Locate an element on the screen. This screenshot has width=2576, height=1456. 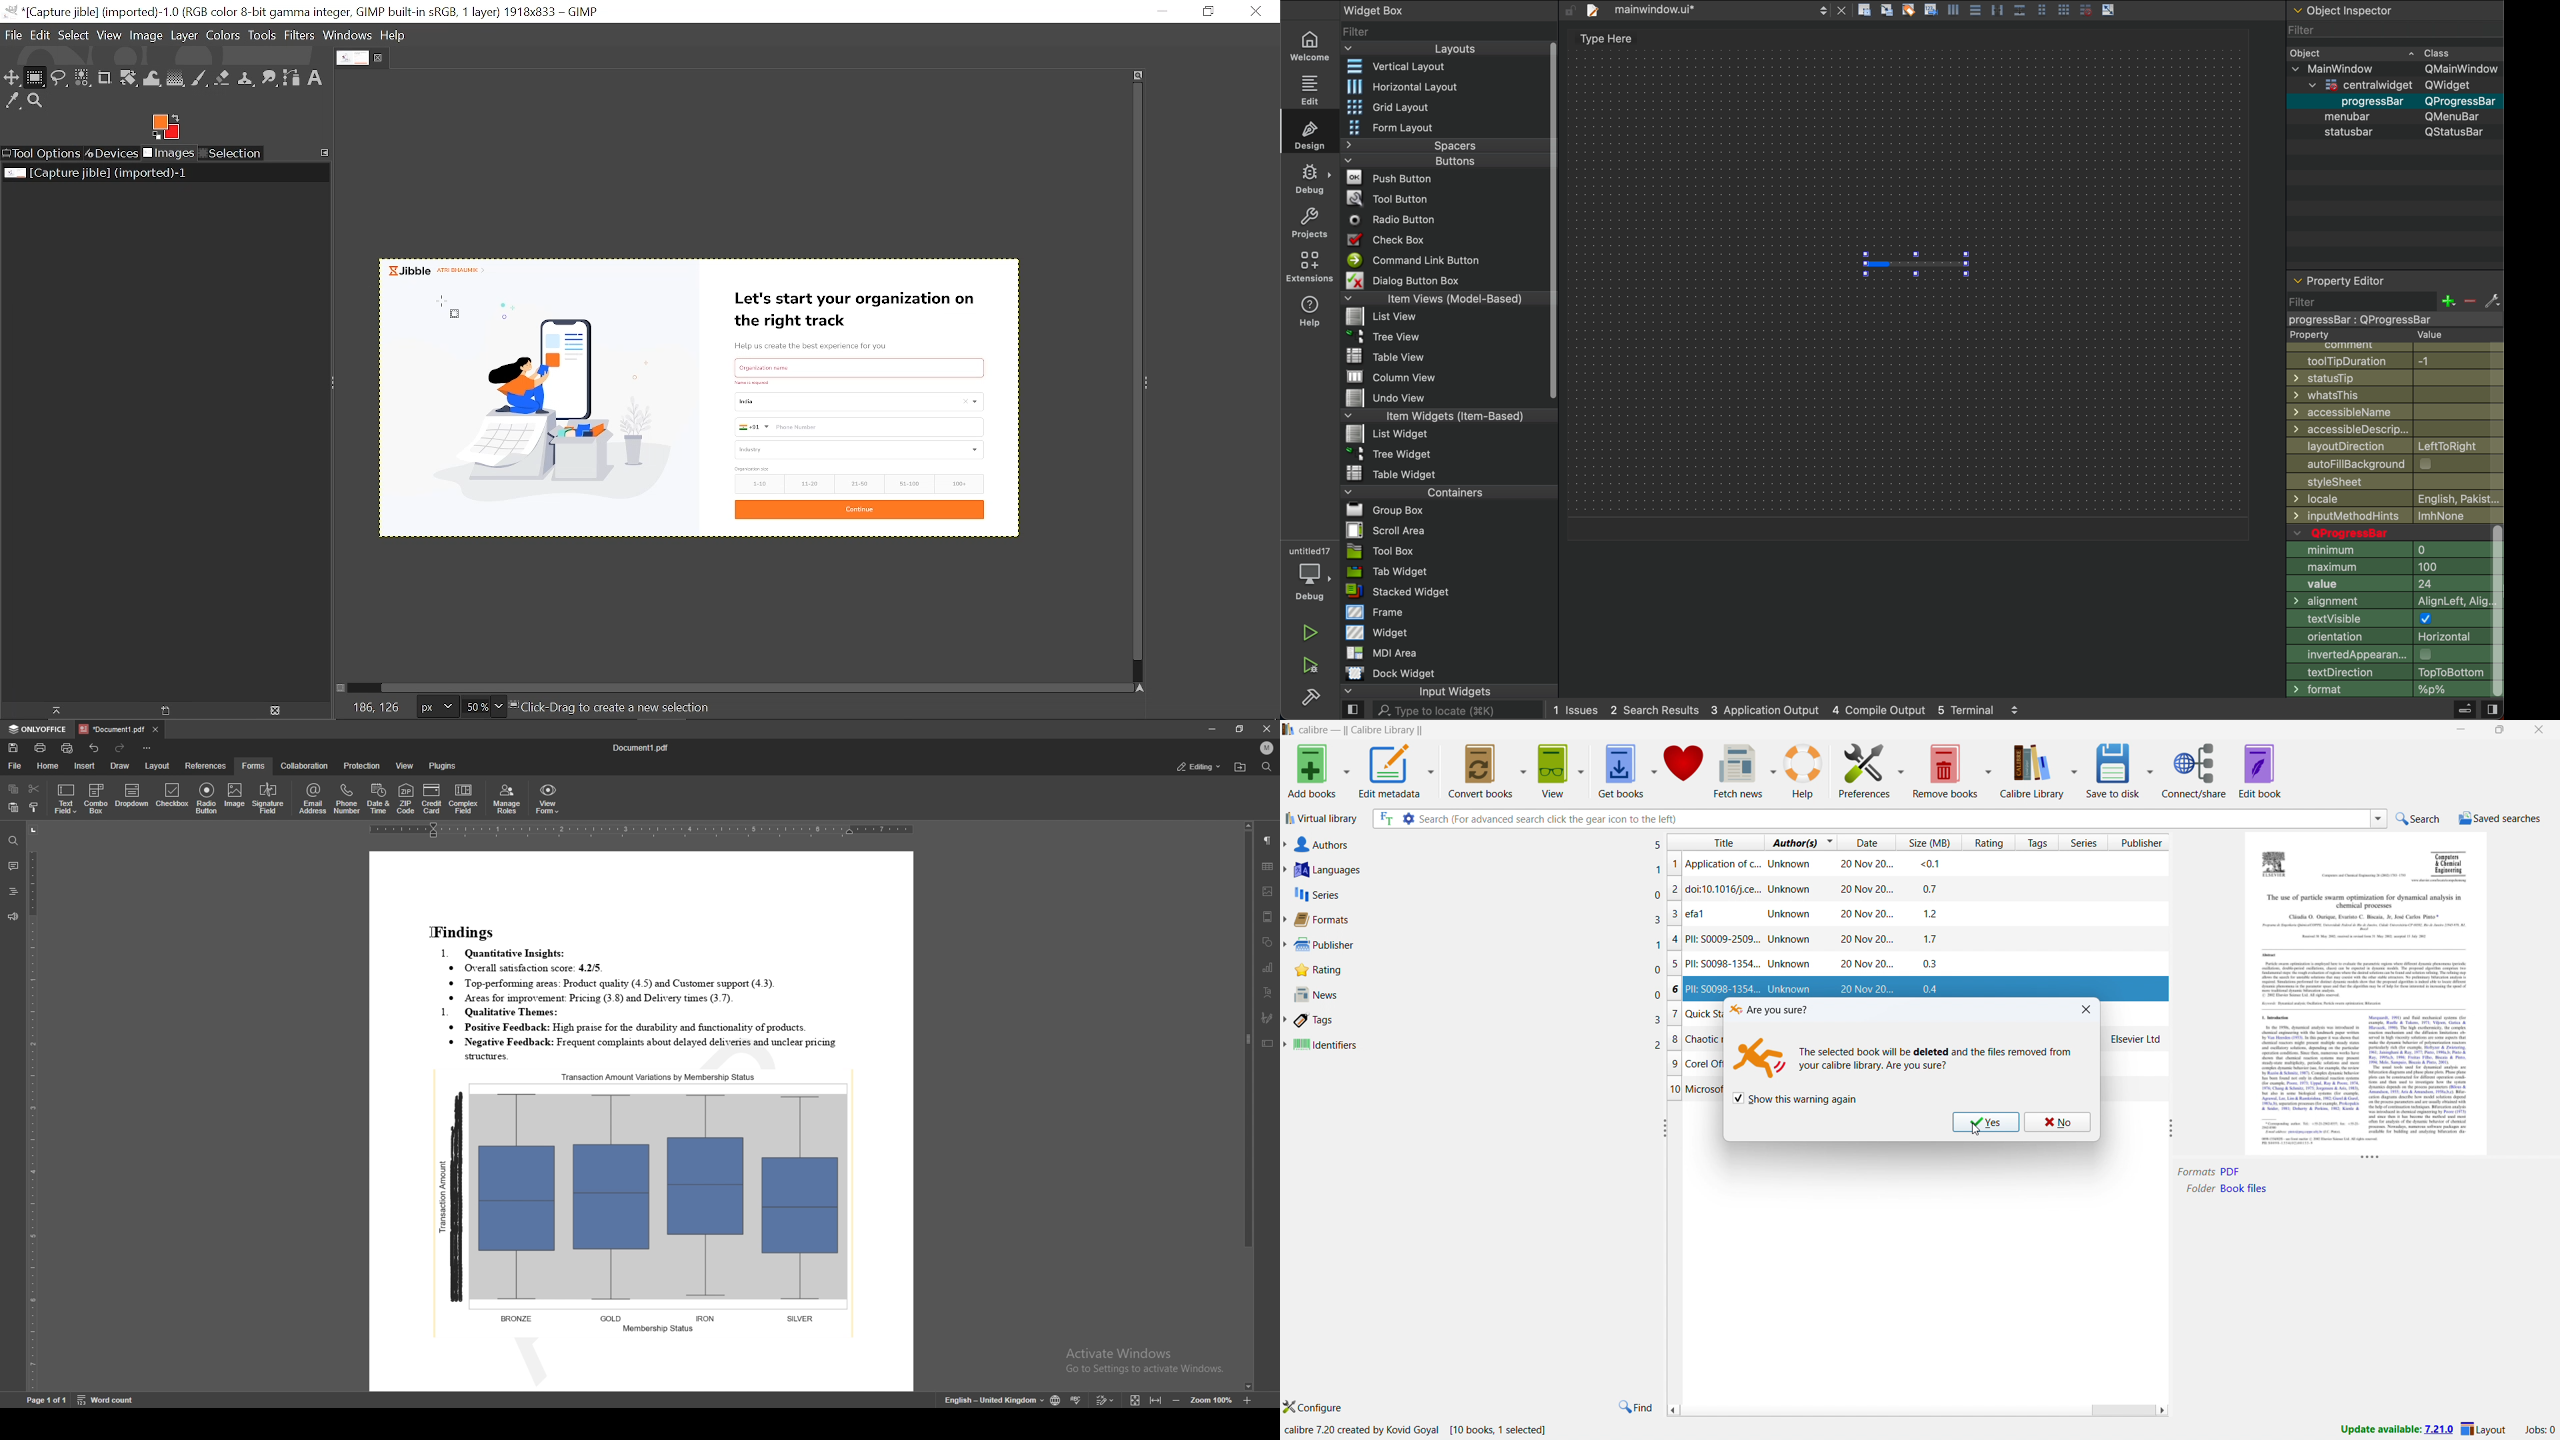
dropdown is located at coordinates (133, 797).